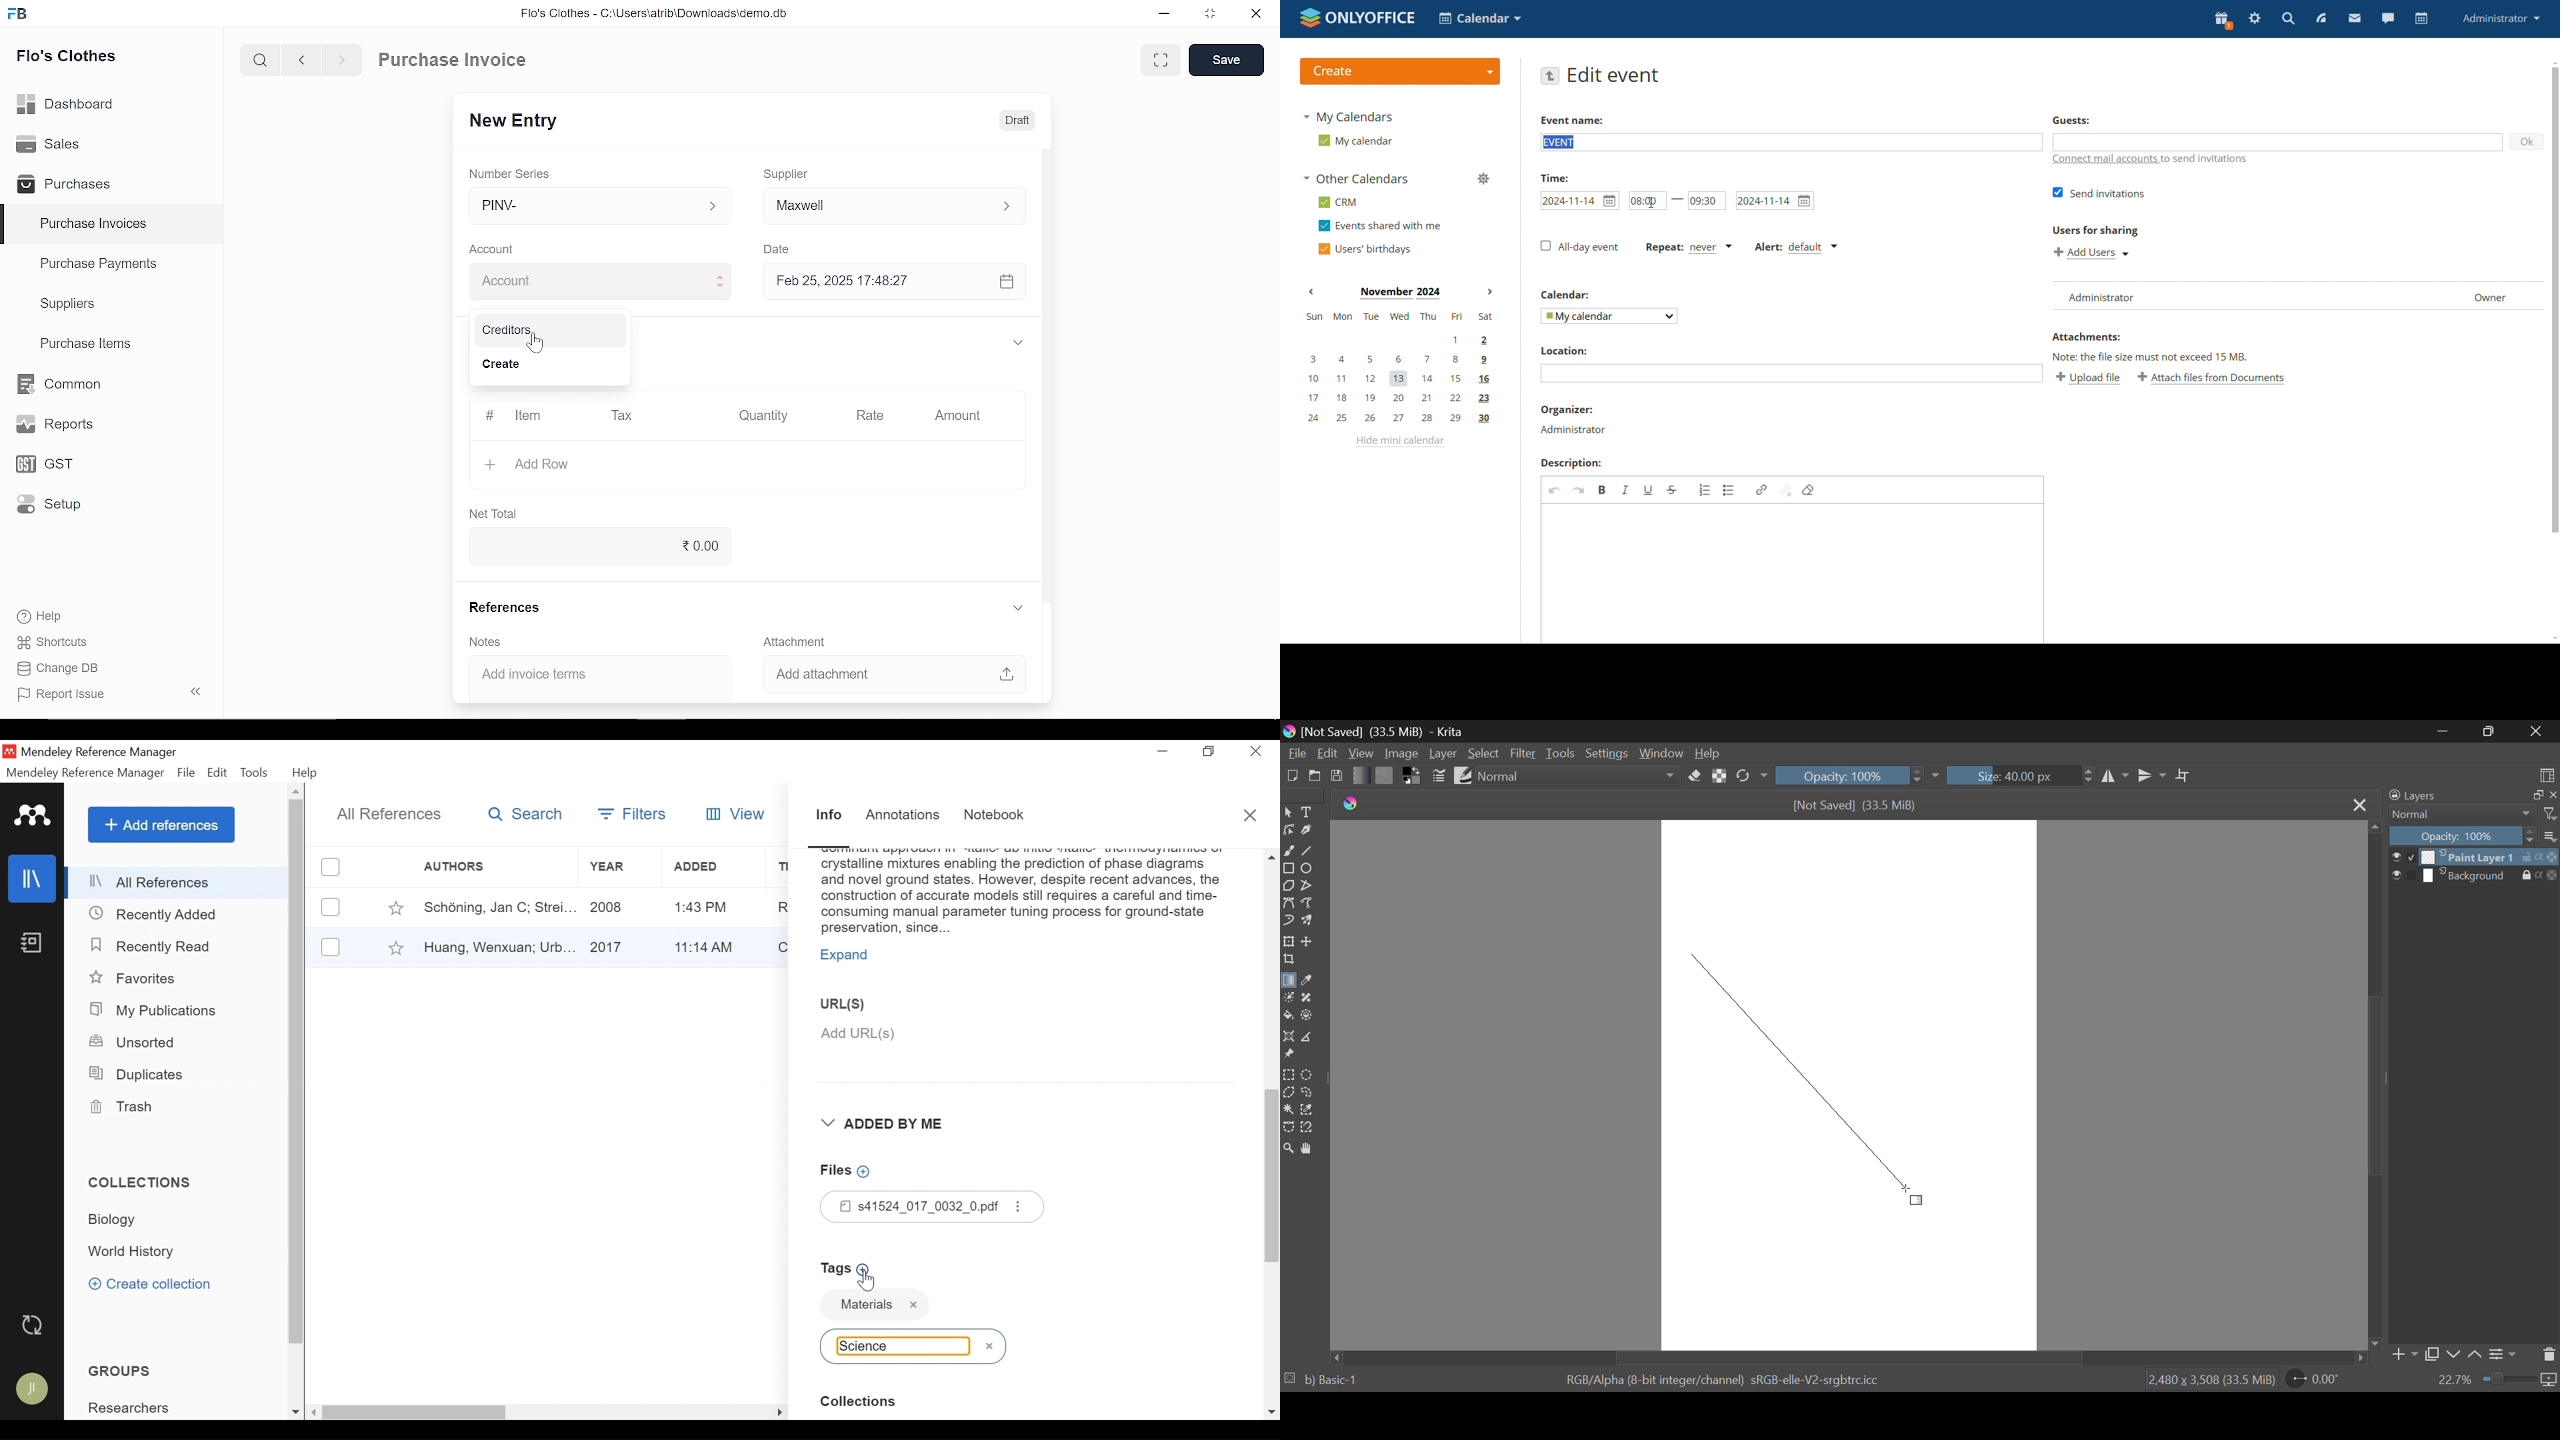 The image size is (2576, 1456). What do you see at coordinates (863, 1403) in the screenshot?
I see `Collection` at bounding box center [863, 1403].